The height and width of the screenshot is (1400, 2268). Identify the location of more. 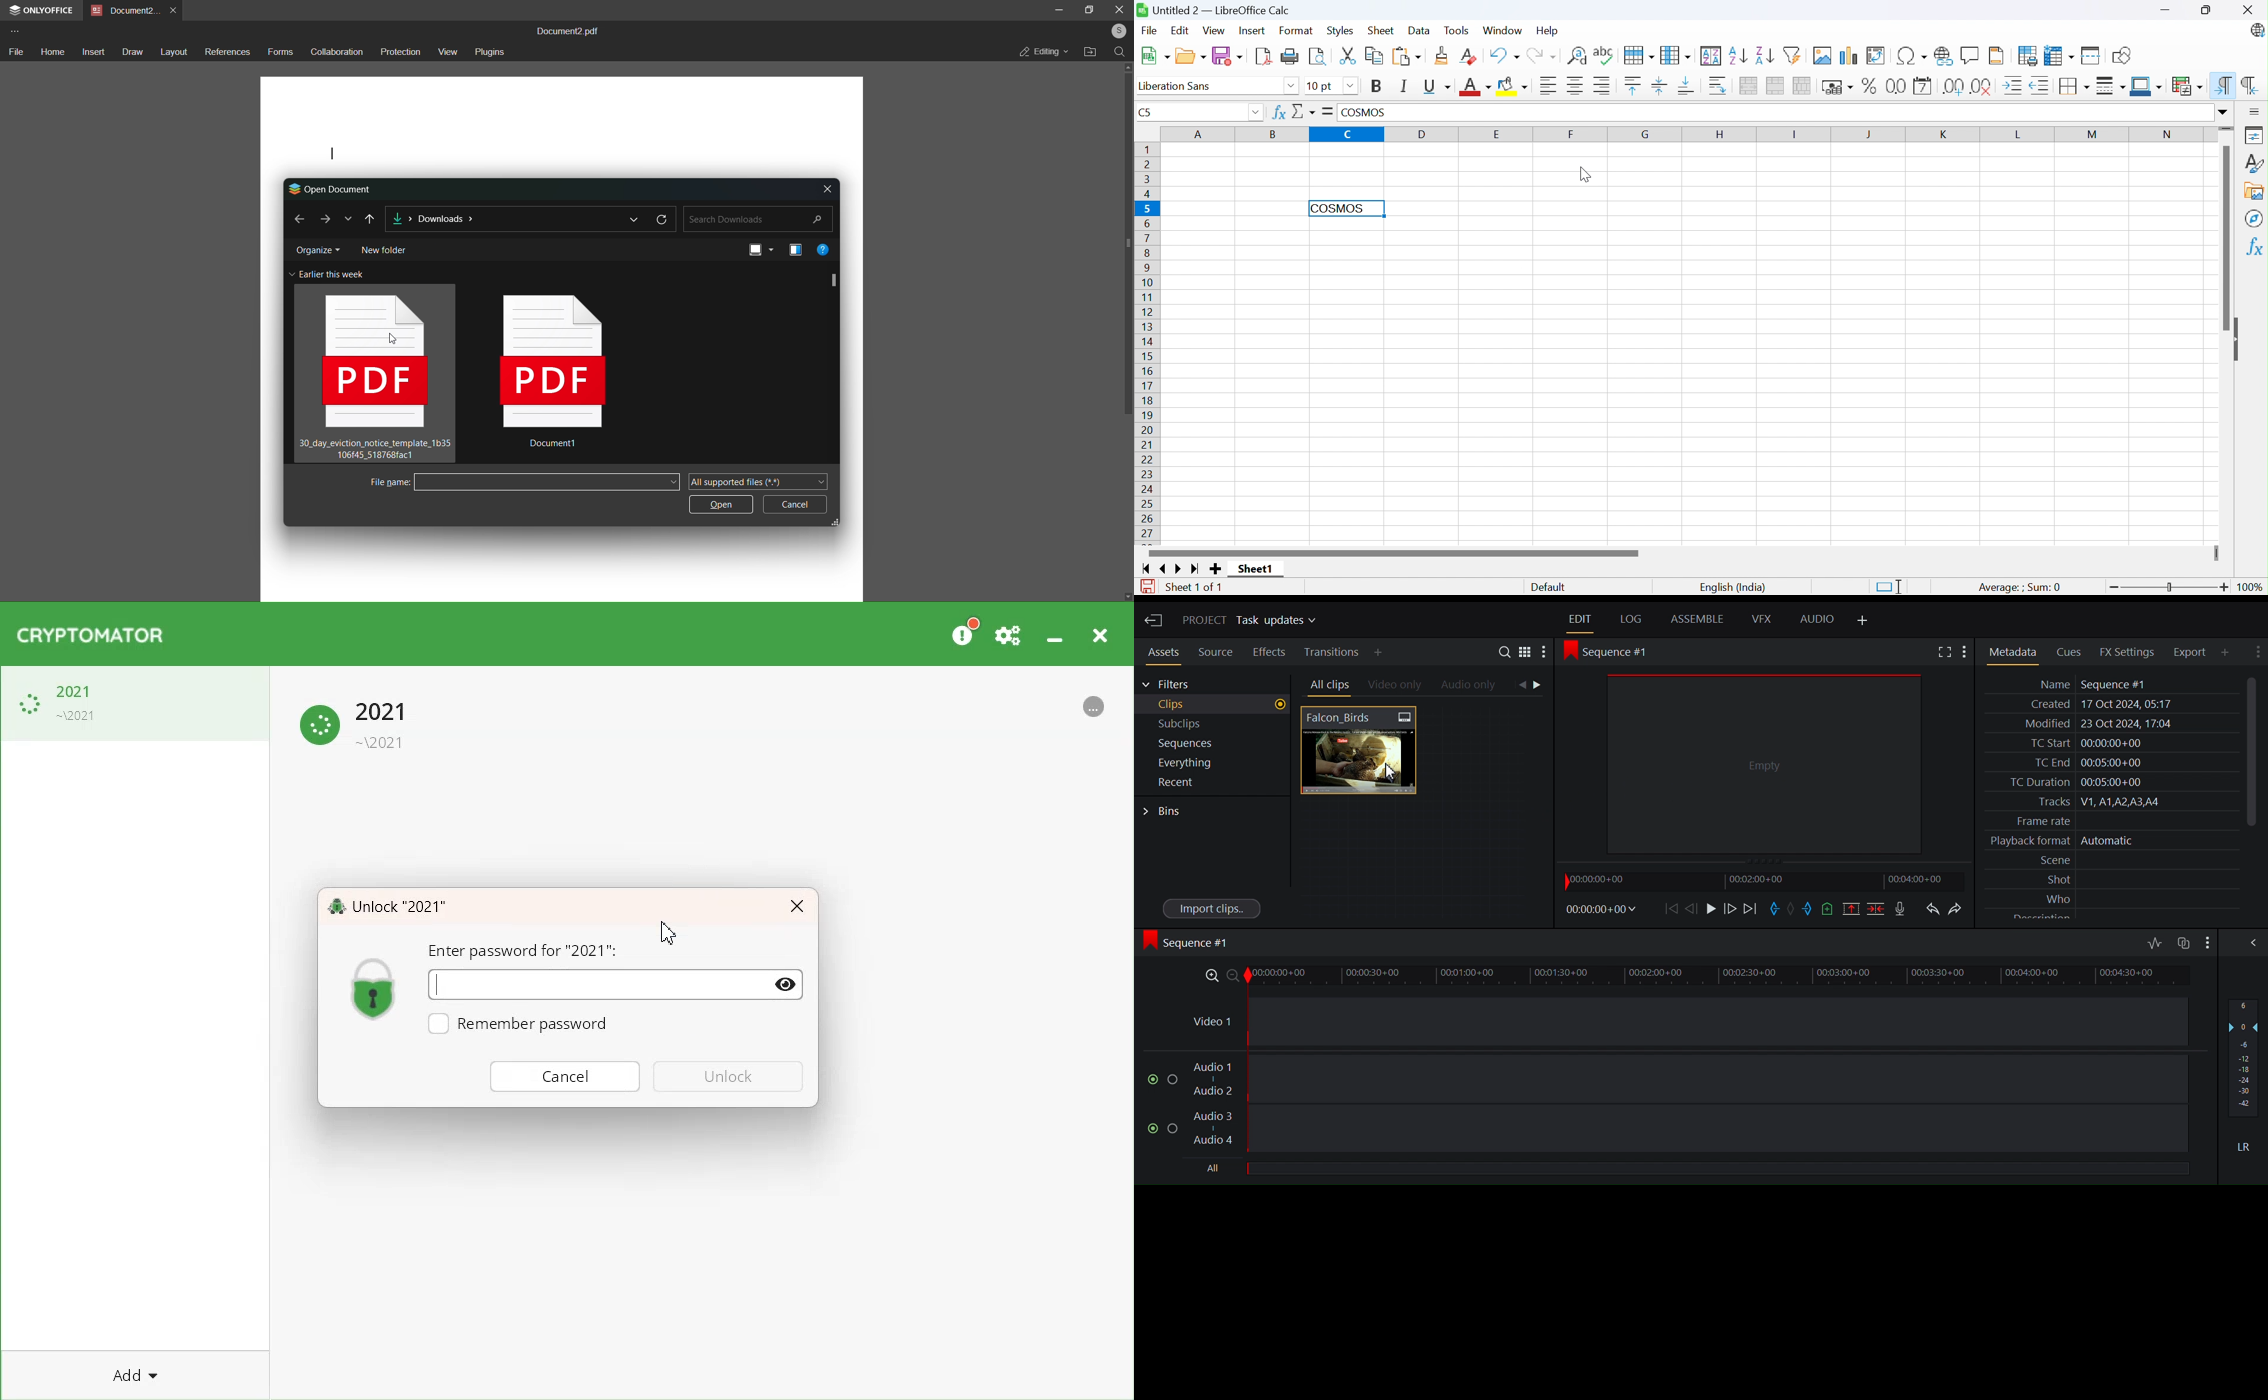
(14, 31).